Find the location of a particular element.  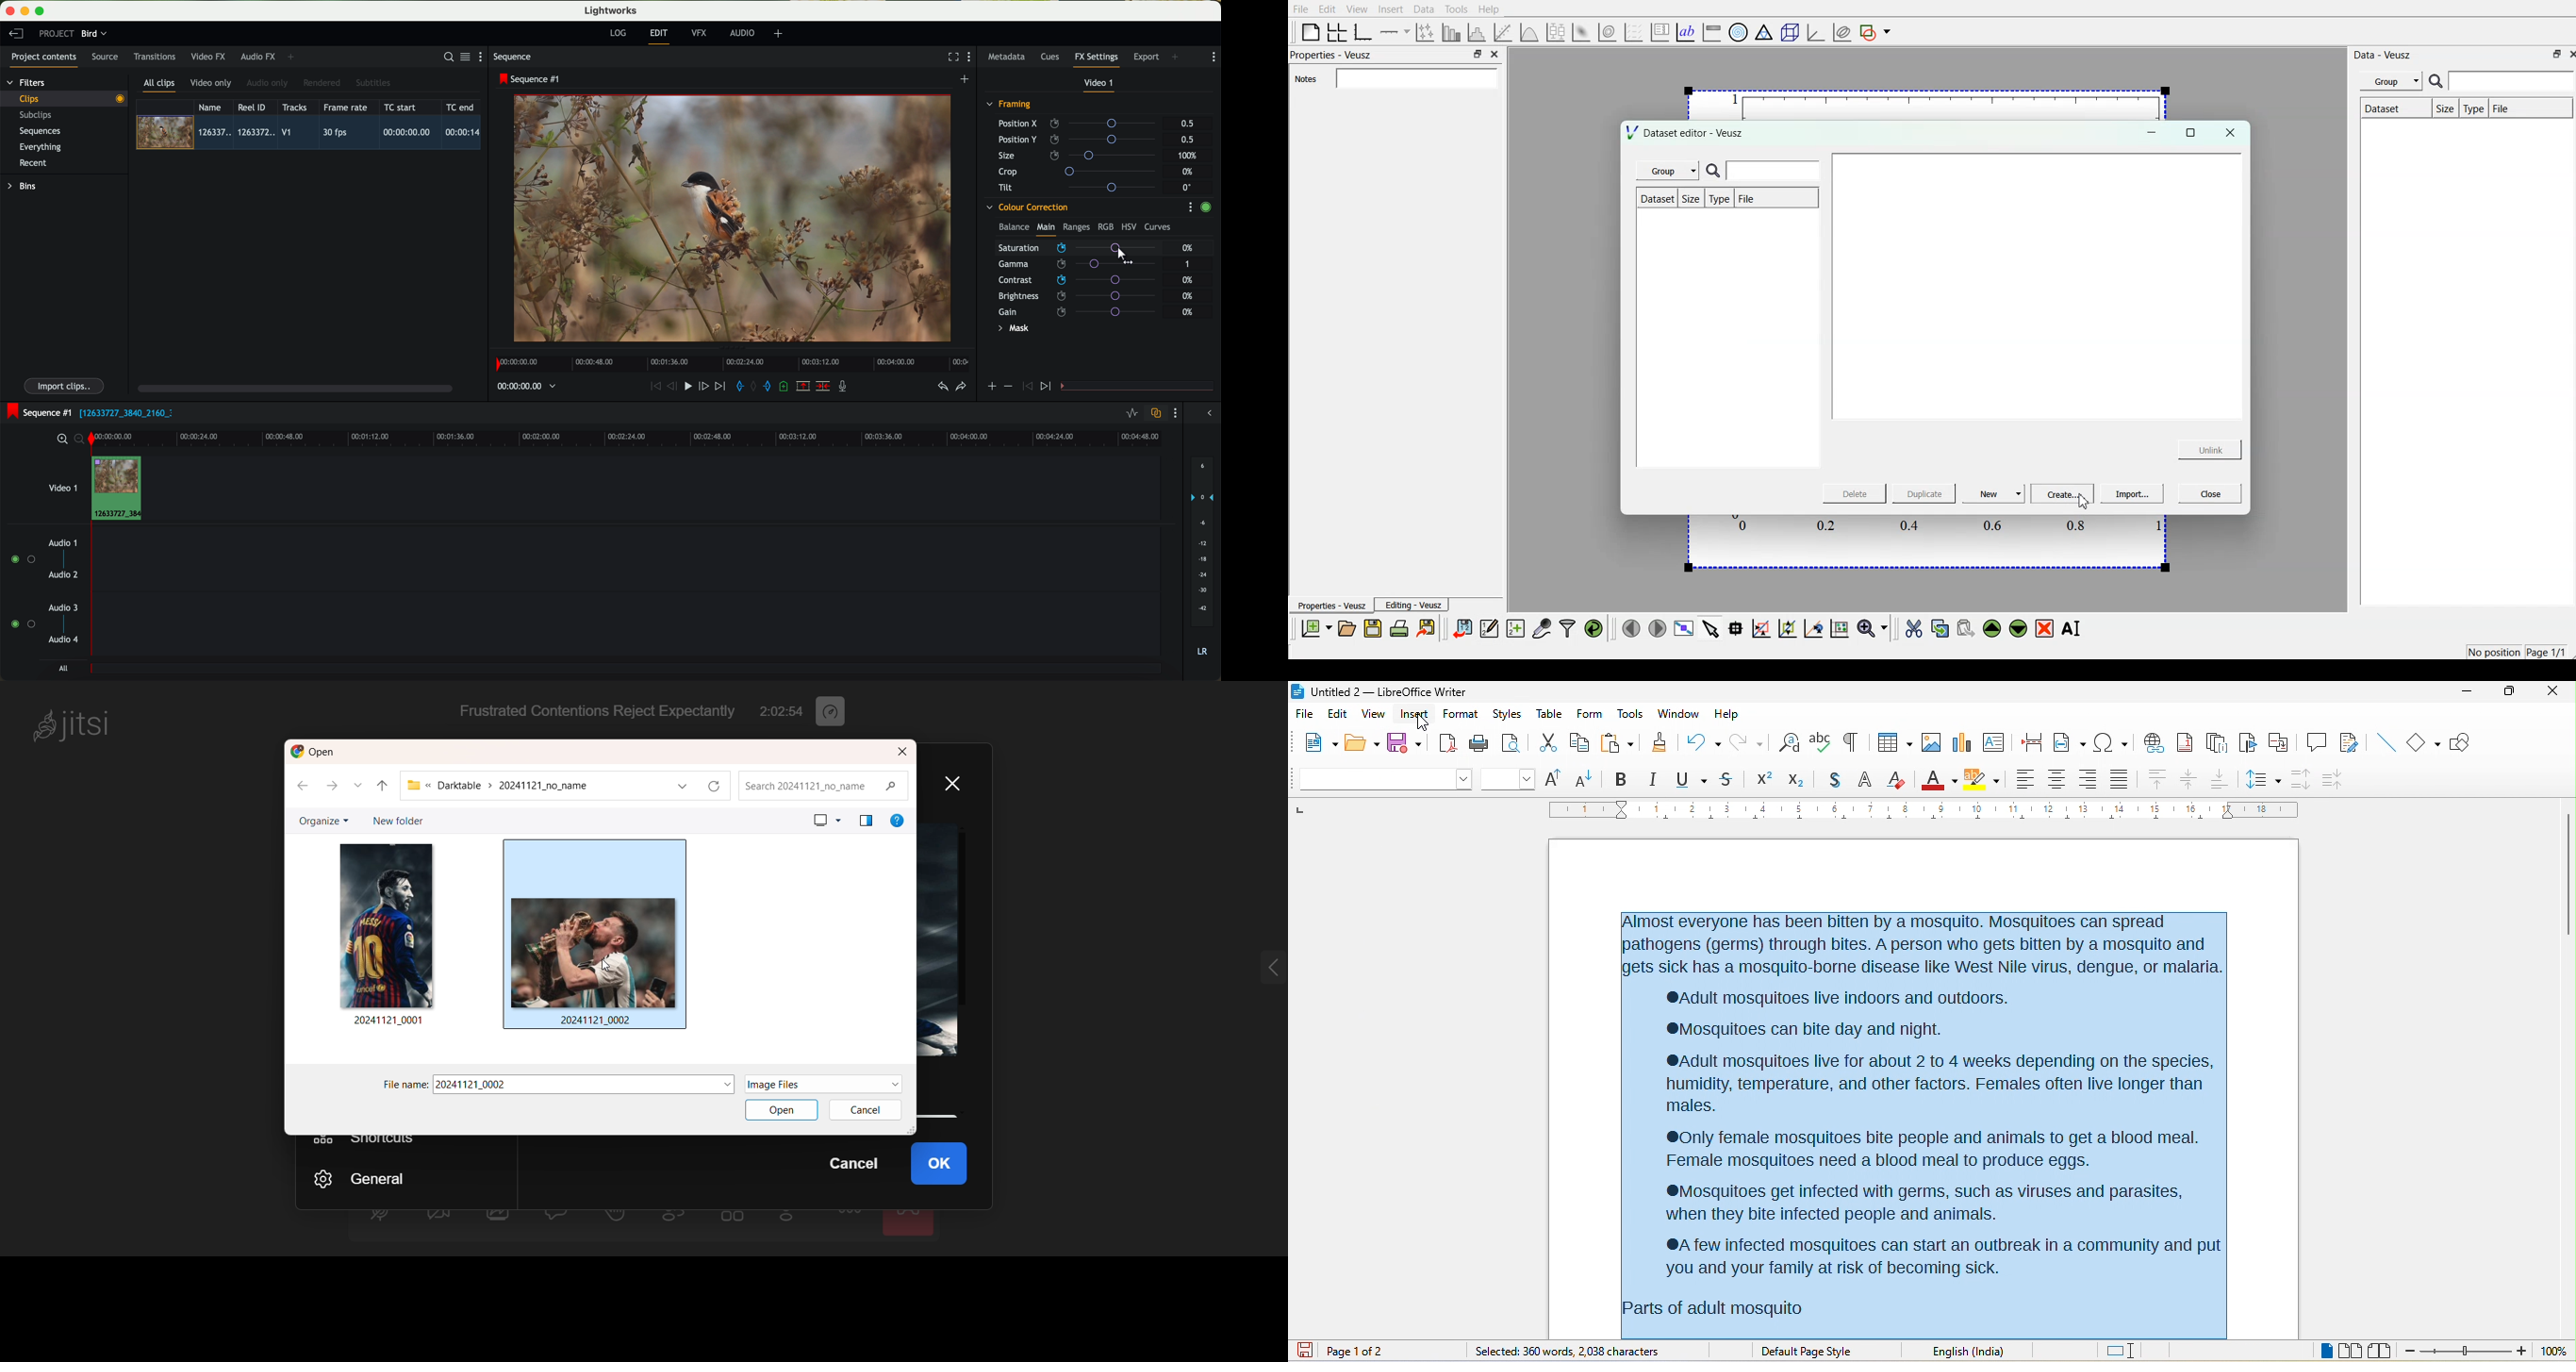

draw a rectangle on zoomed graph axes is located at coordinates (1762, 630).